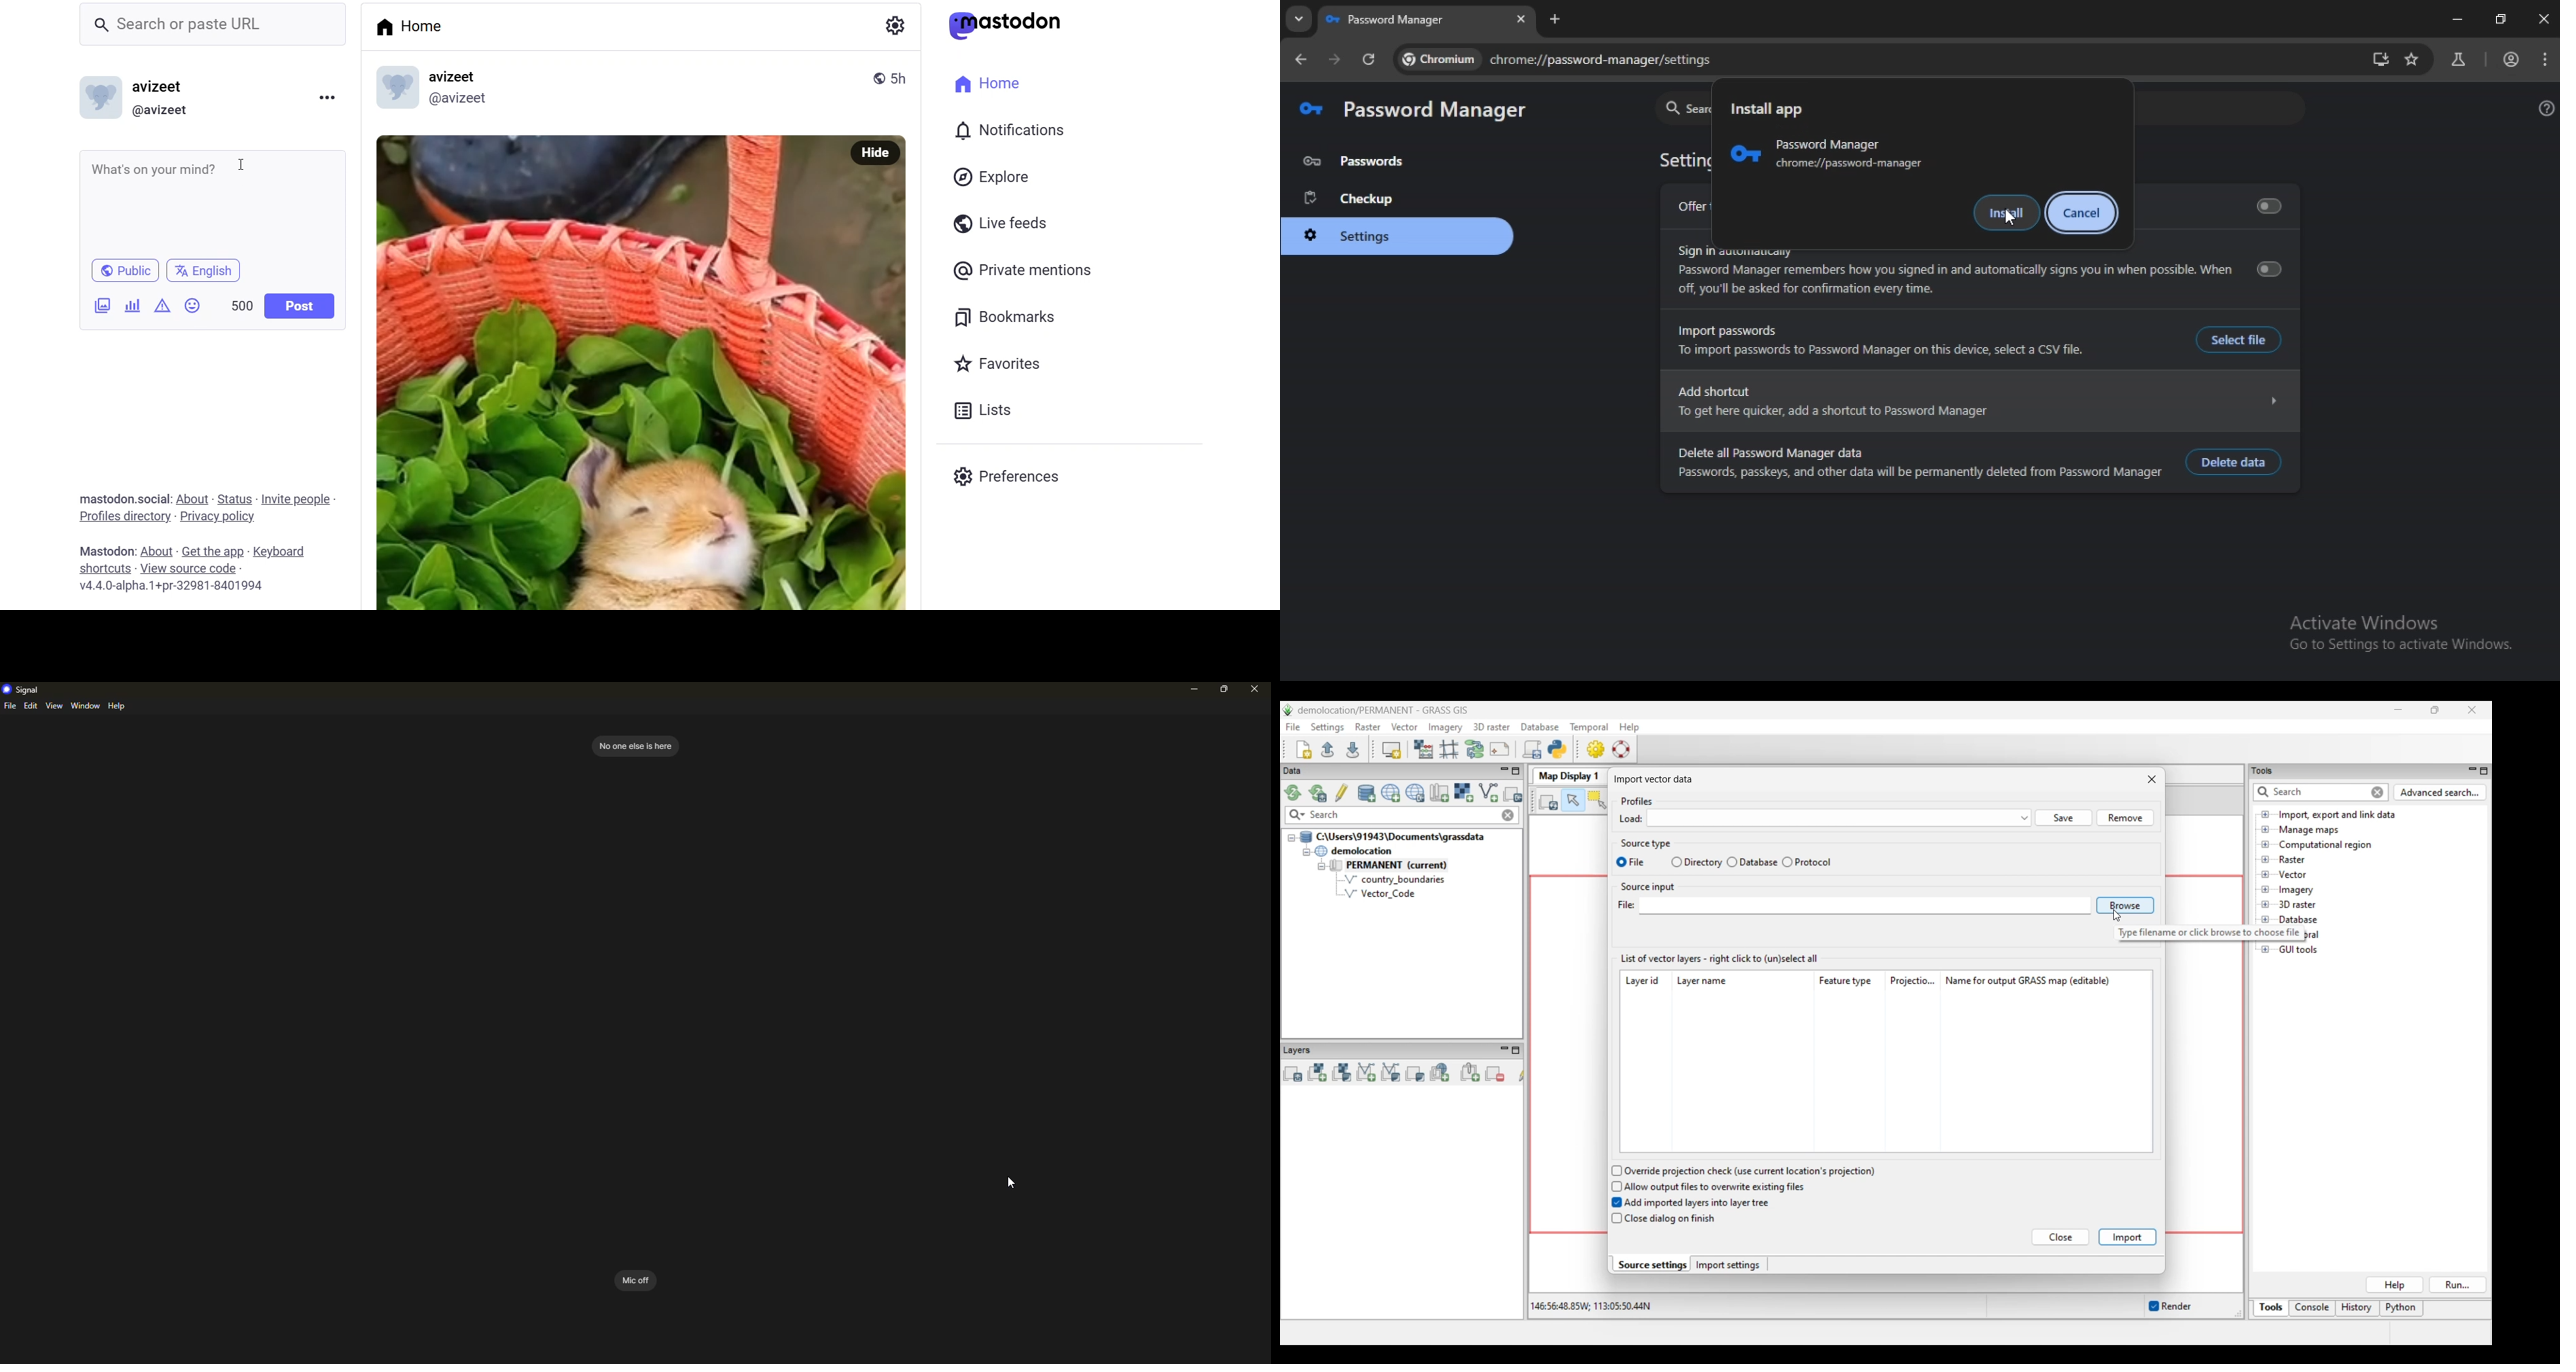 Image resolution: width=2576 pixels, height=1372 pixels. What do you see at coordinates (239, 306) in the screenshot?
I see `word limit` at bounding box center [239, 306].